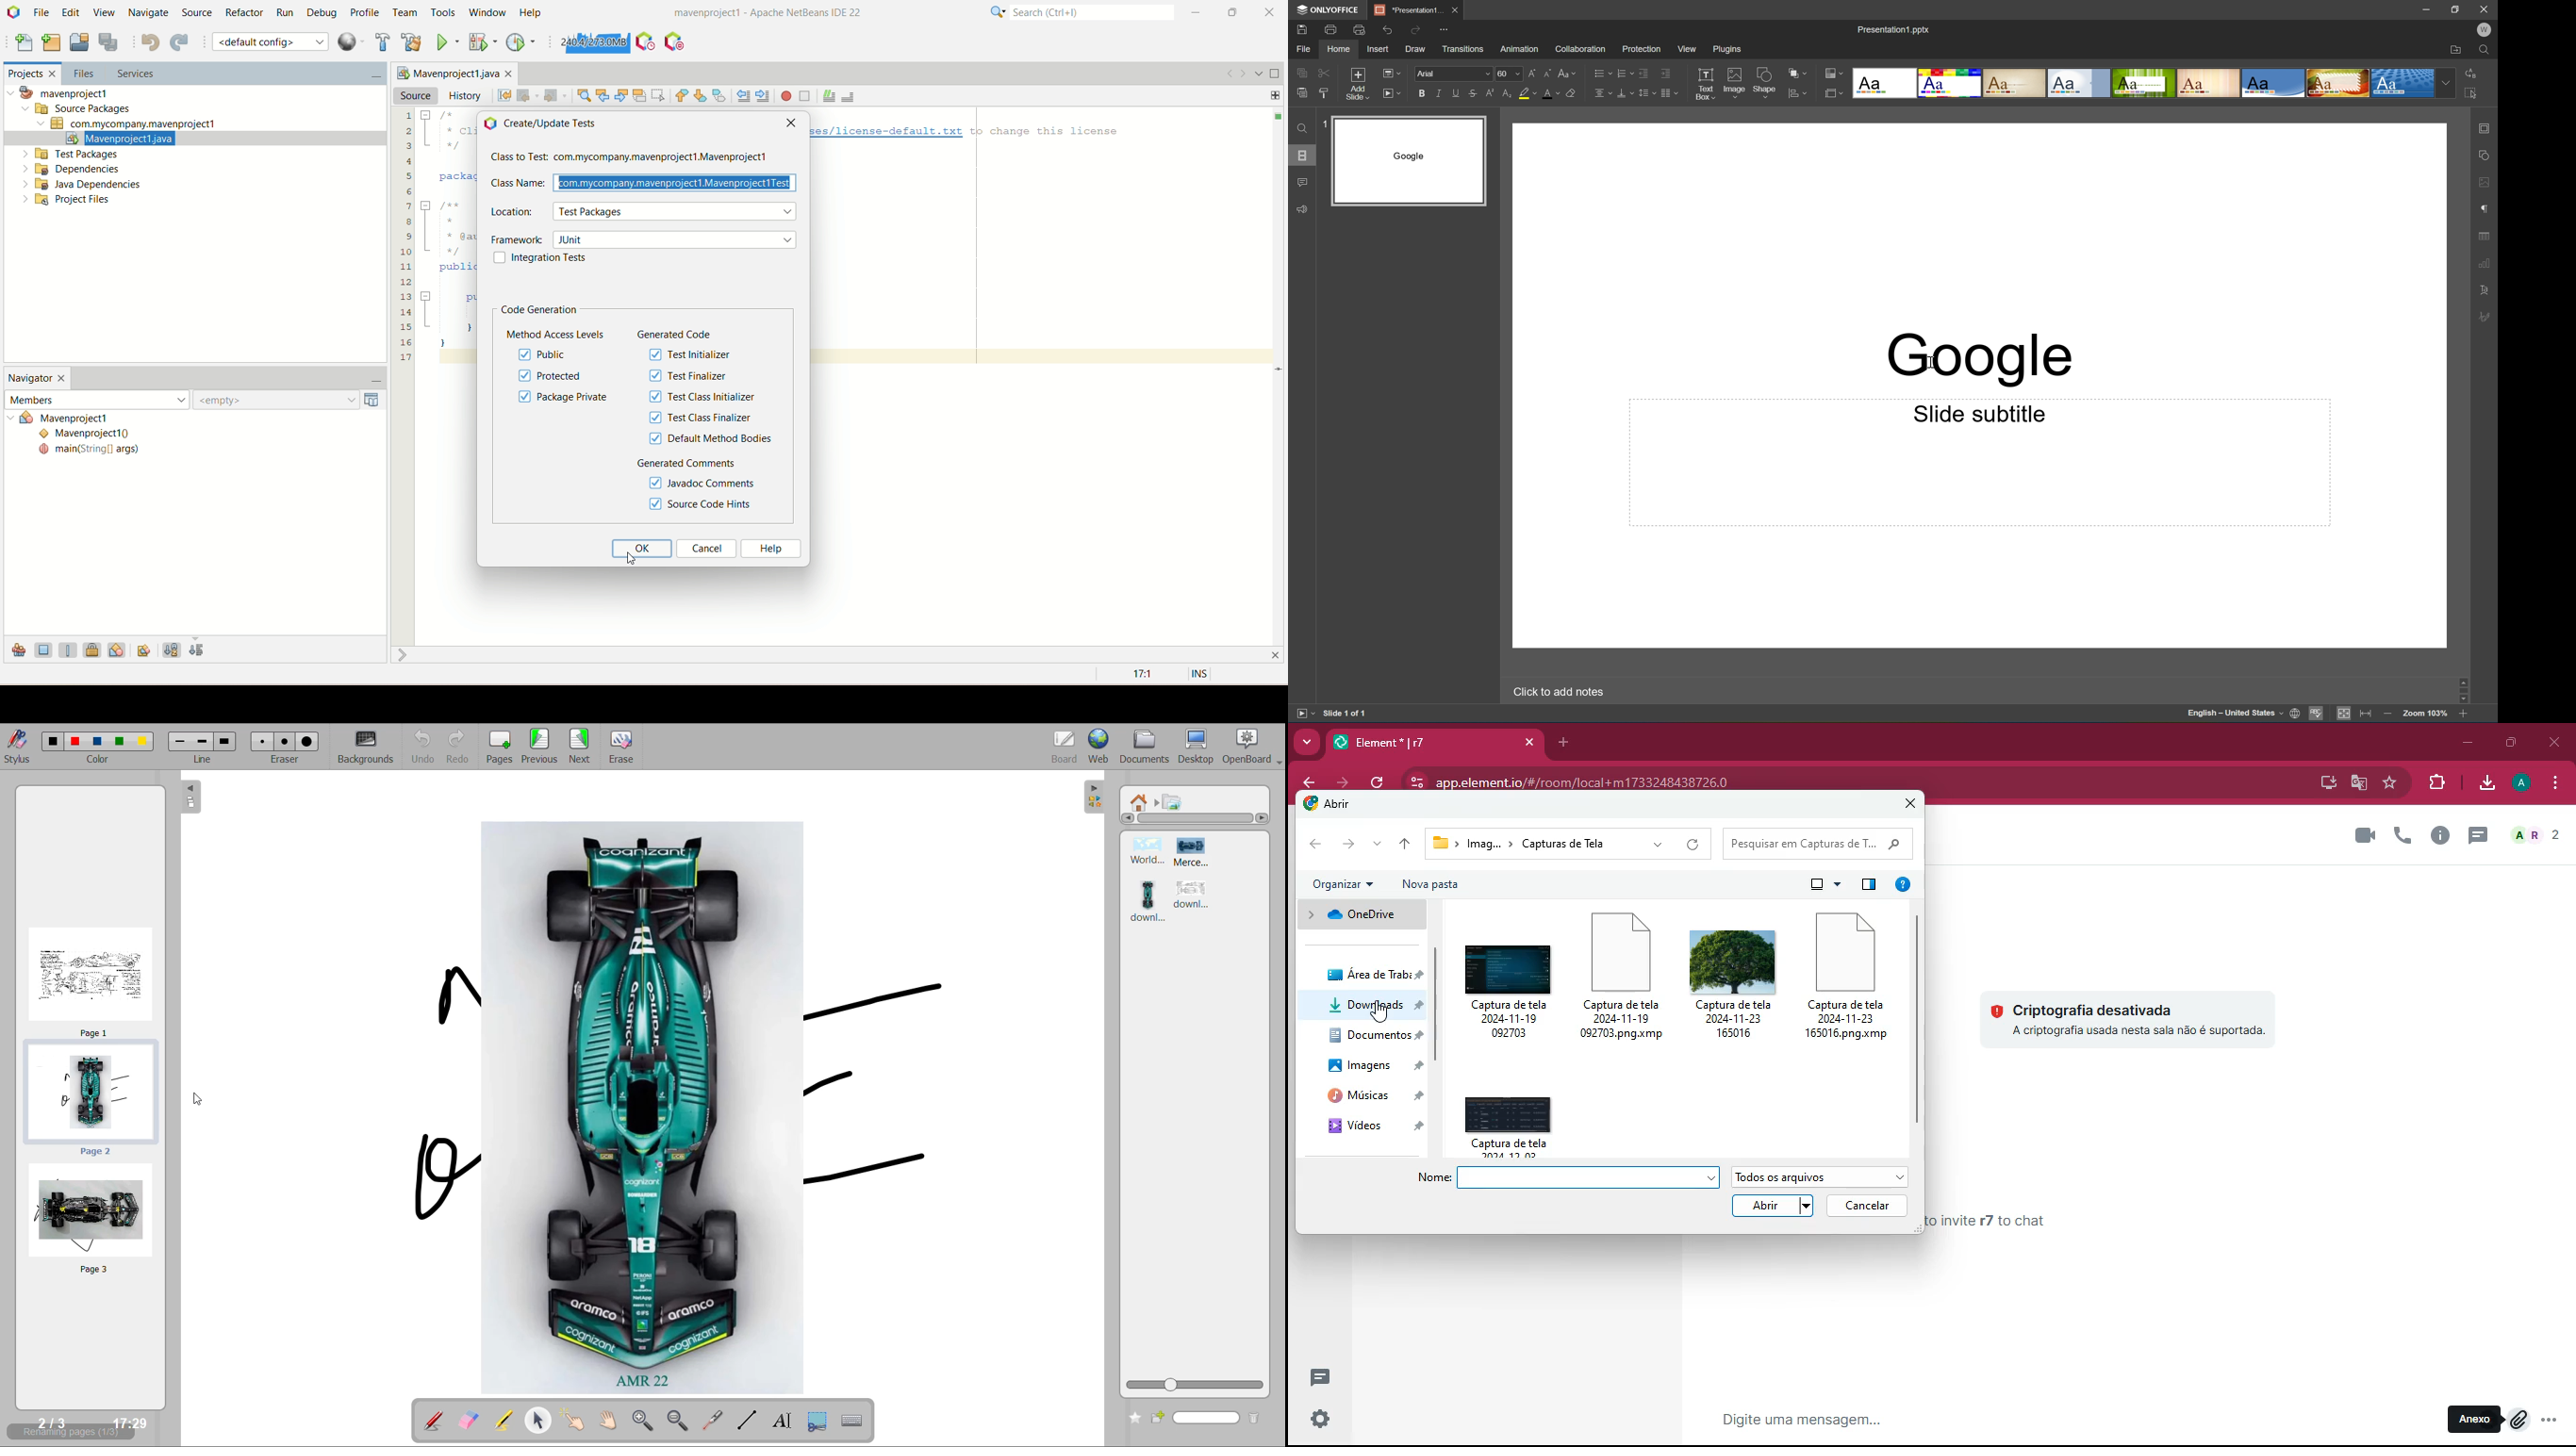 This screenshot has height=1456, width=2576. What do you see at coordinates (713, 1420) in the screenshot?
I see `virtual laser pointer` at bounding box center [713, 1420].